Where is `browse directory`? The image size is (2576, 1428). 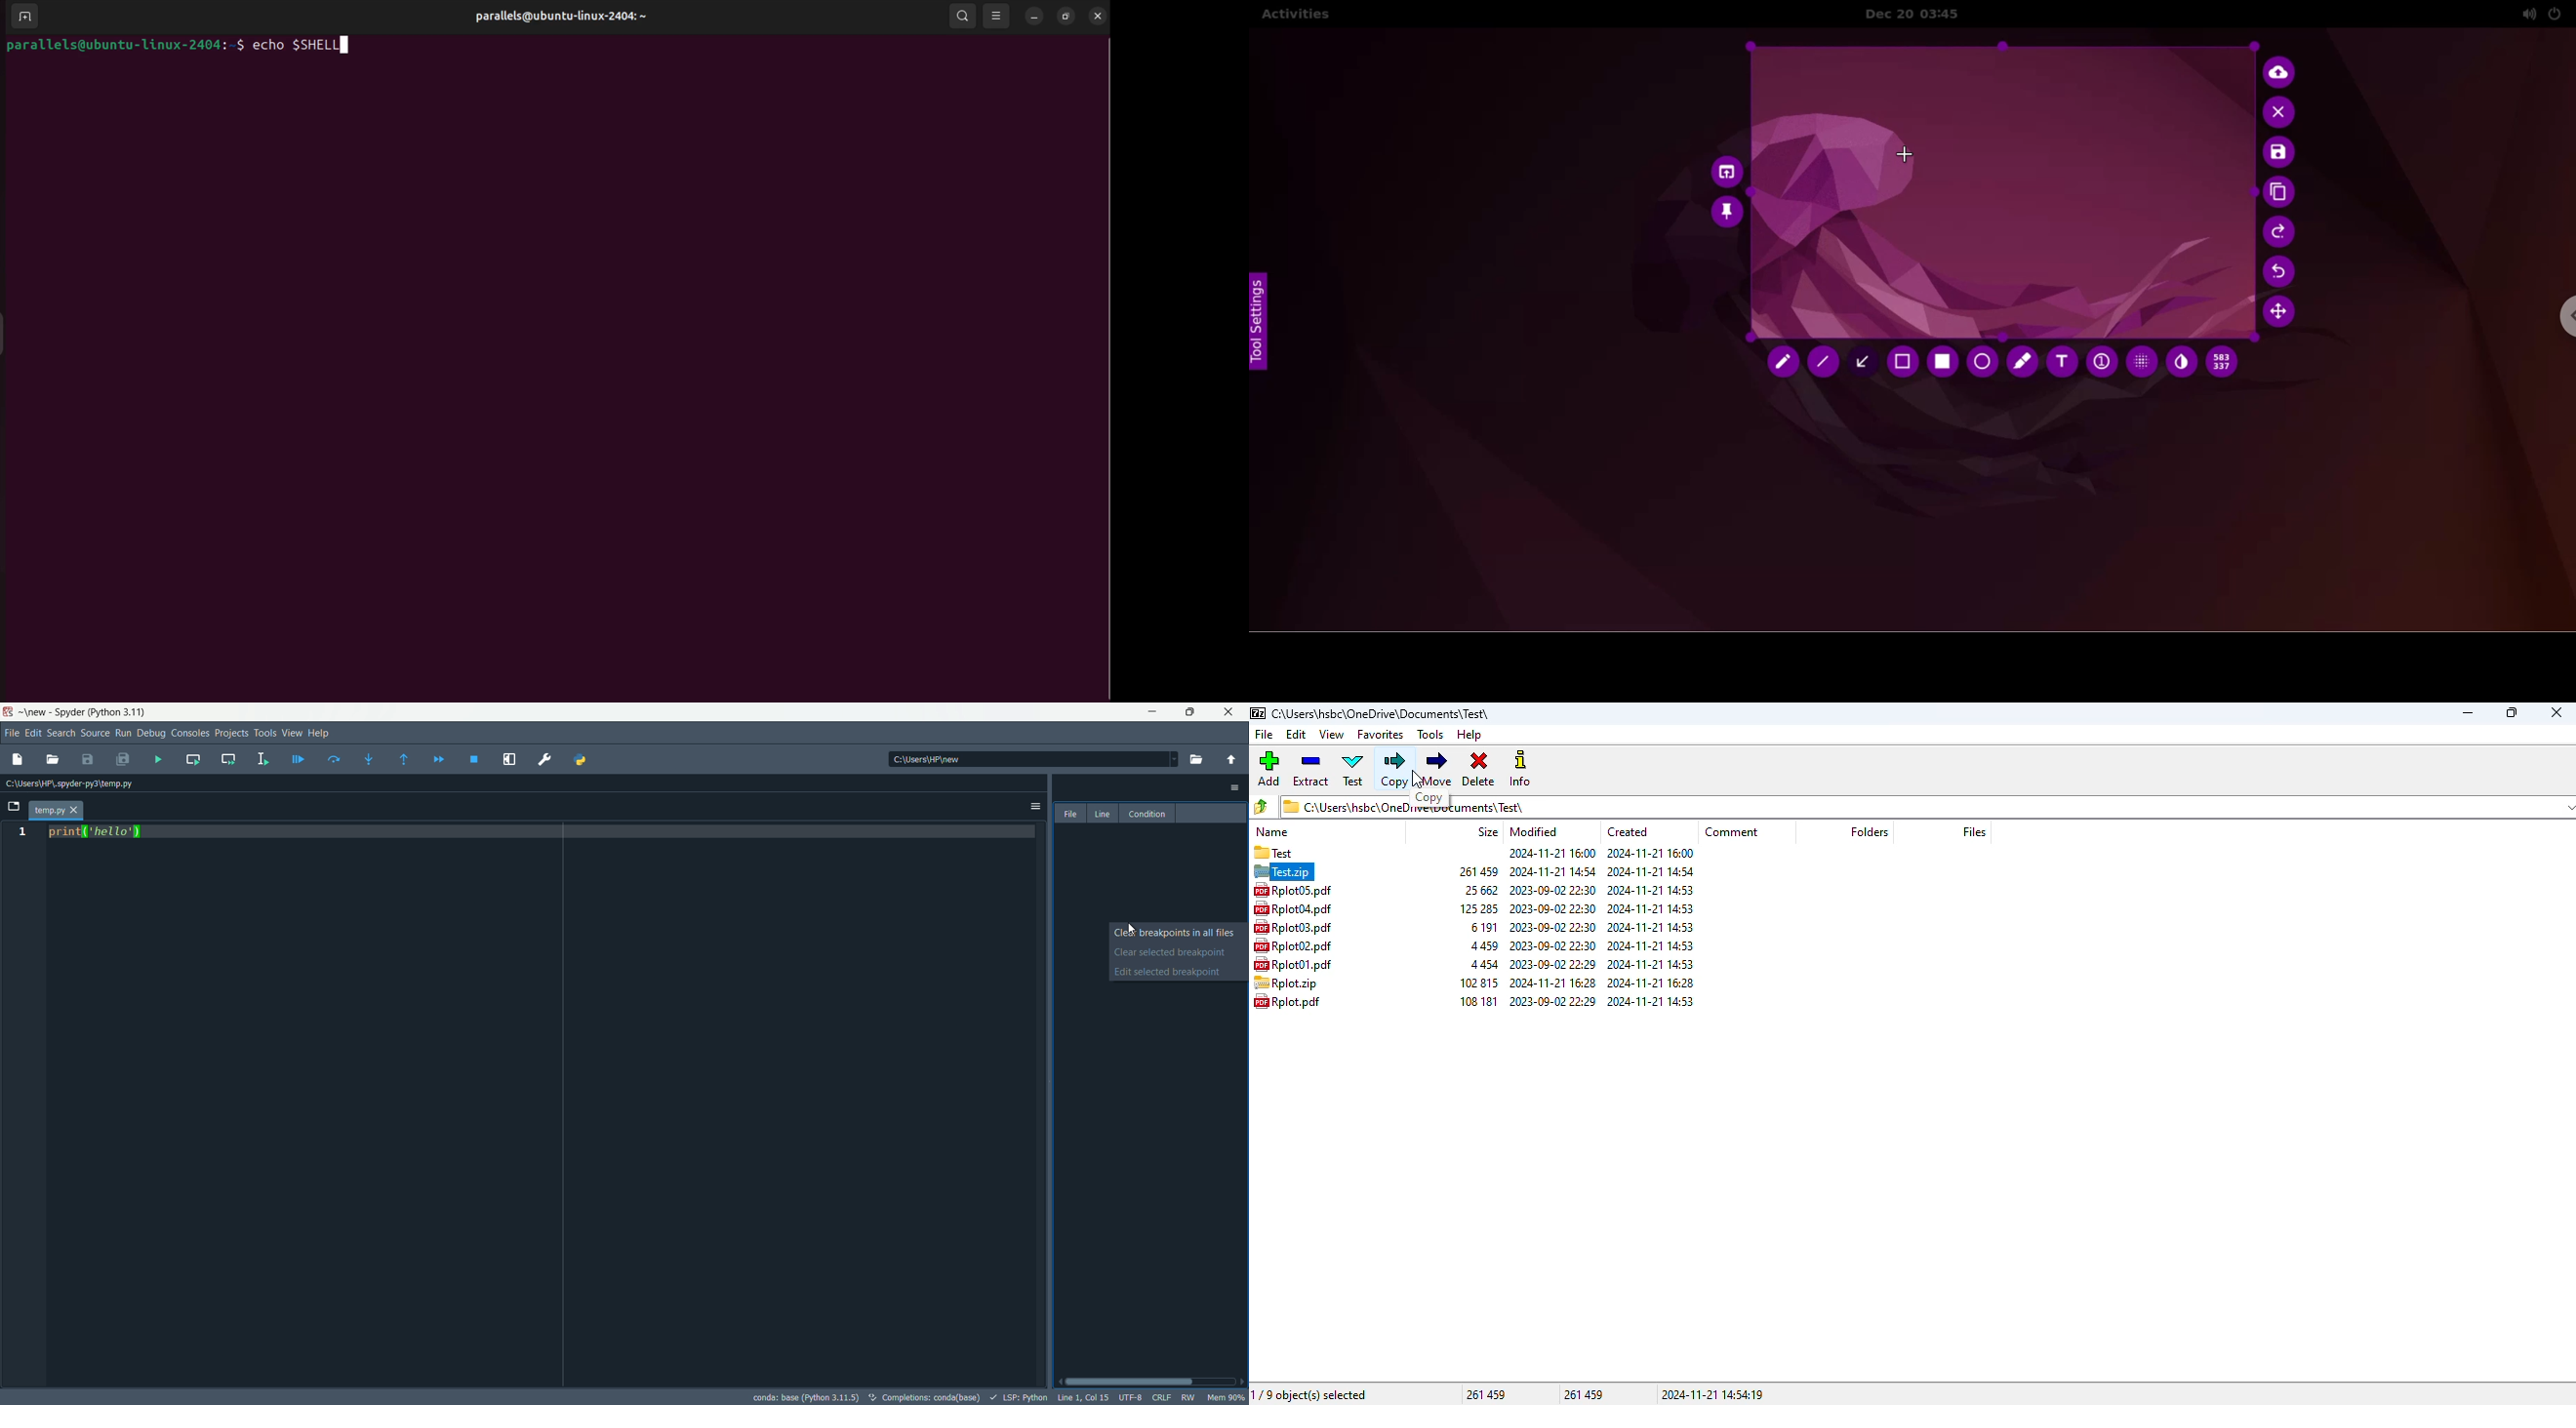 browse directory is located at coordinates (1198, 759).